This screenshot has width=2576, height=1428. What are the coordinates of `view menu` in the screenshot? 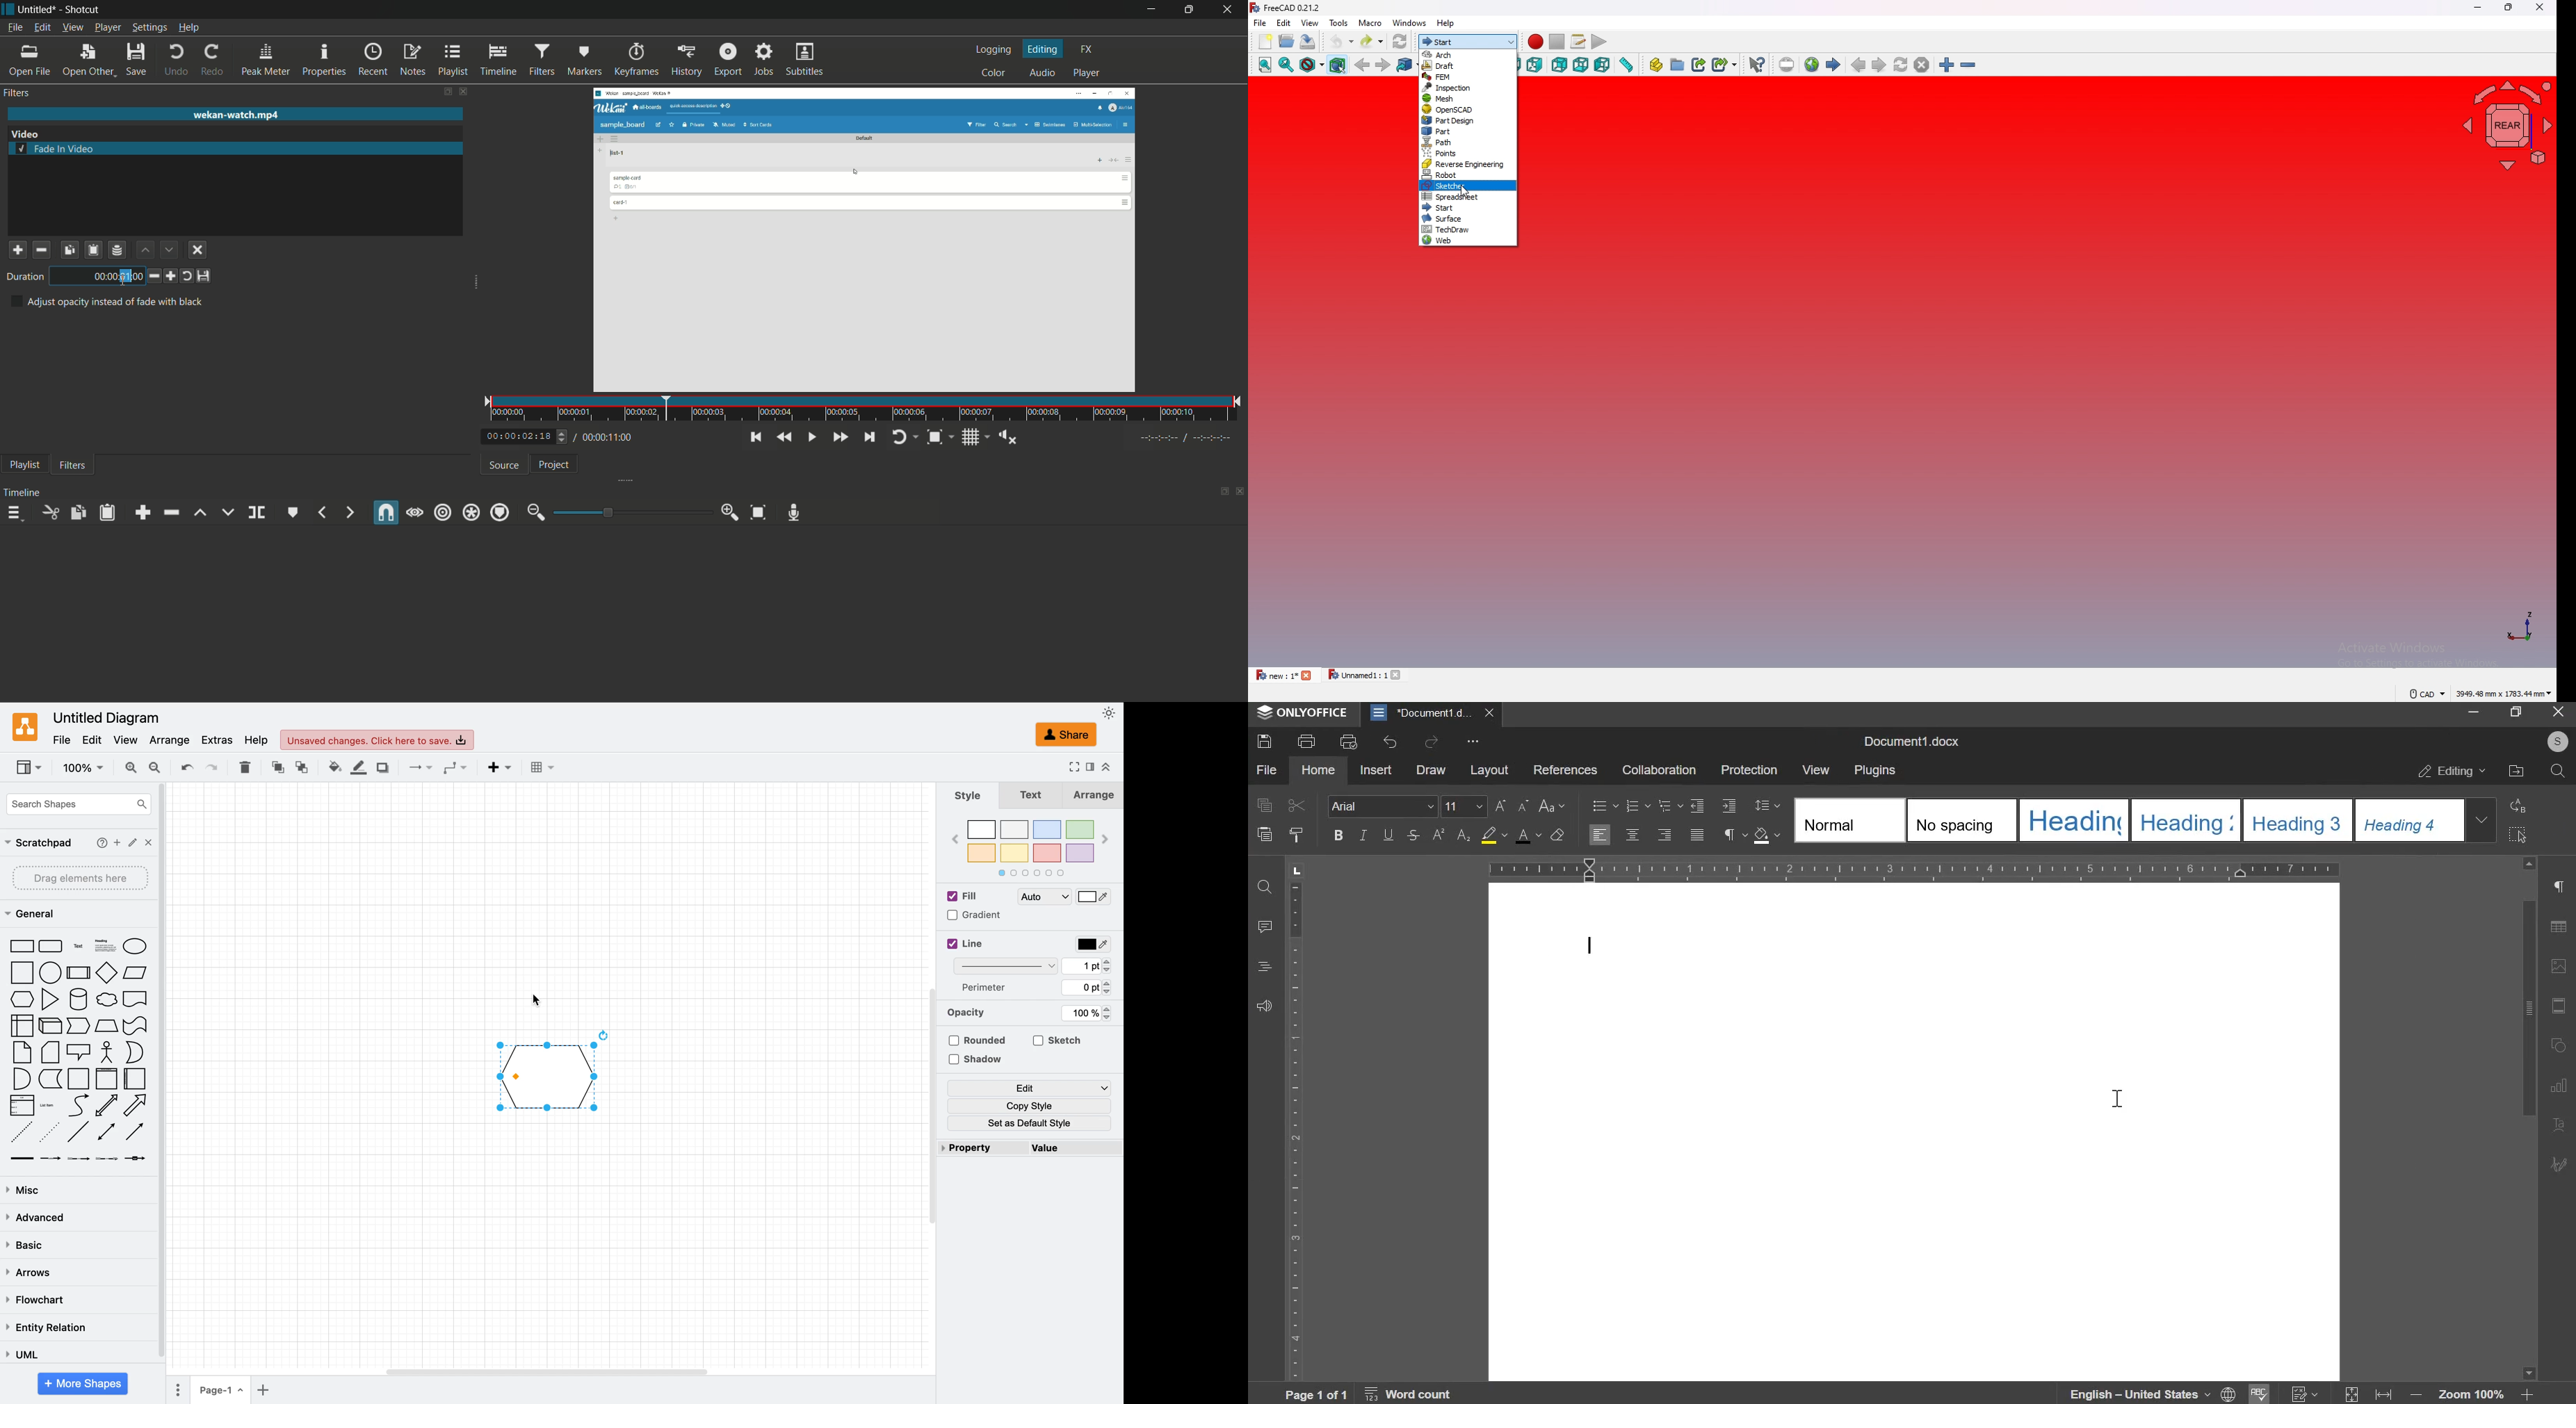 It's located at (73, 27).